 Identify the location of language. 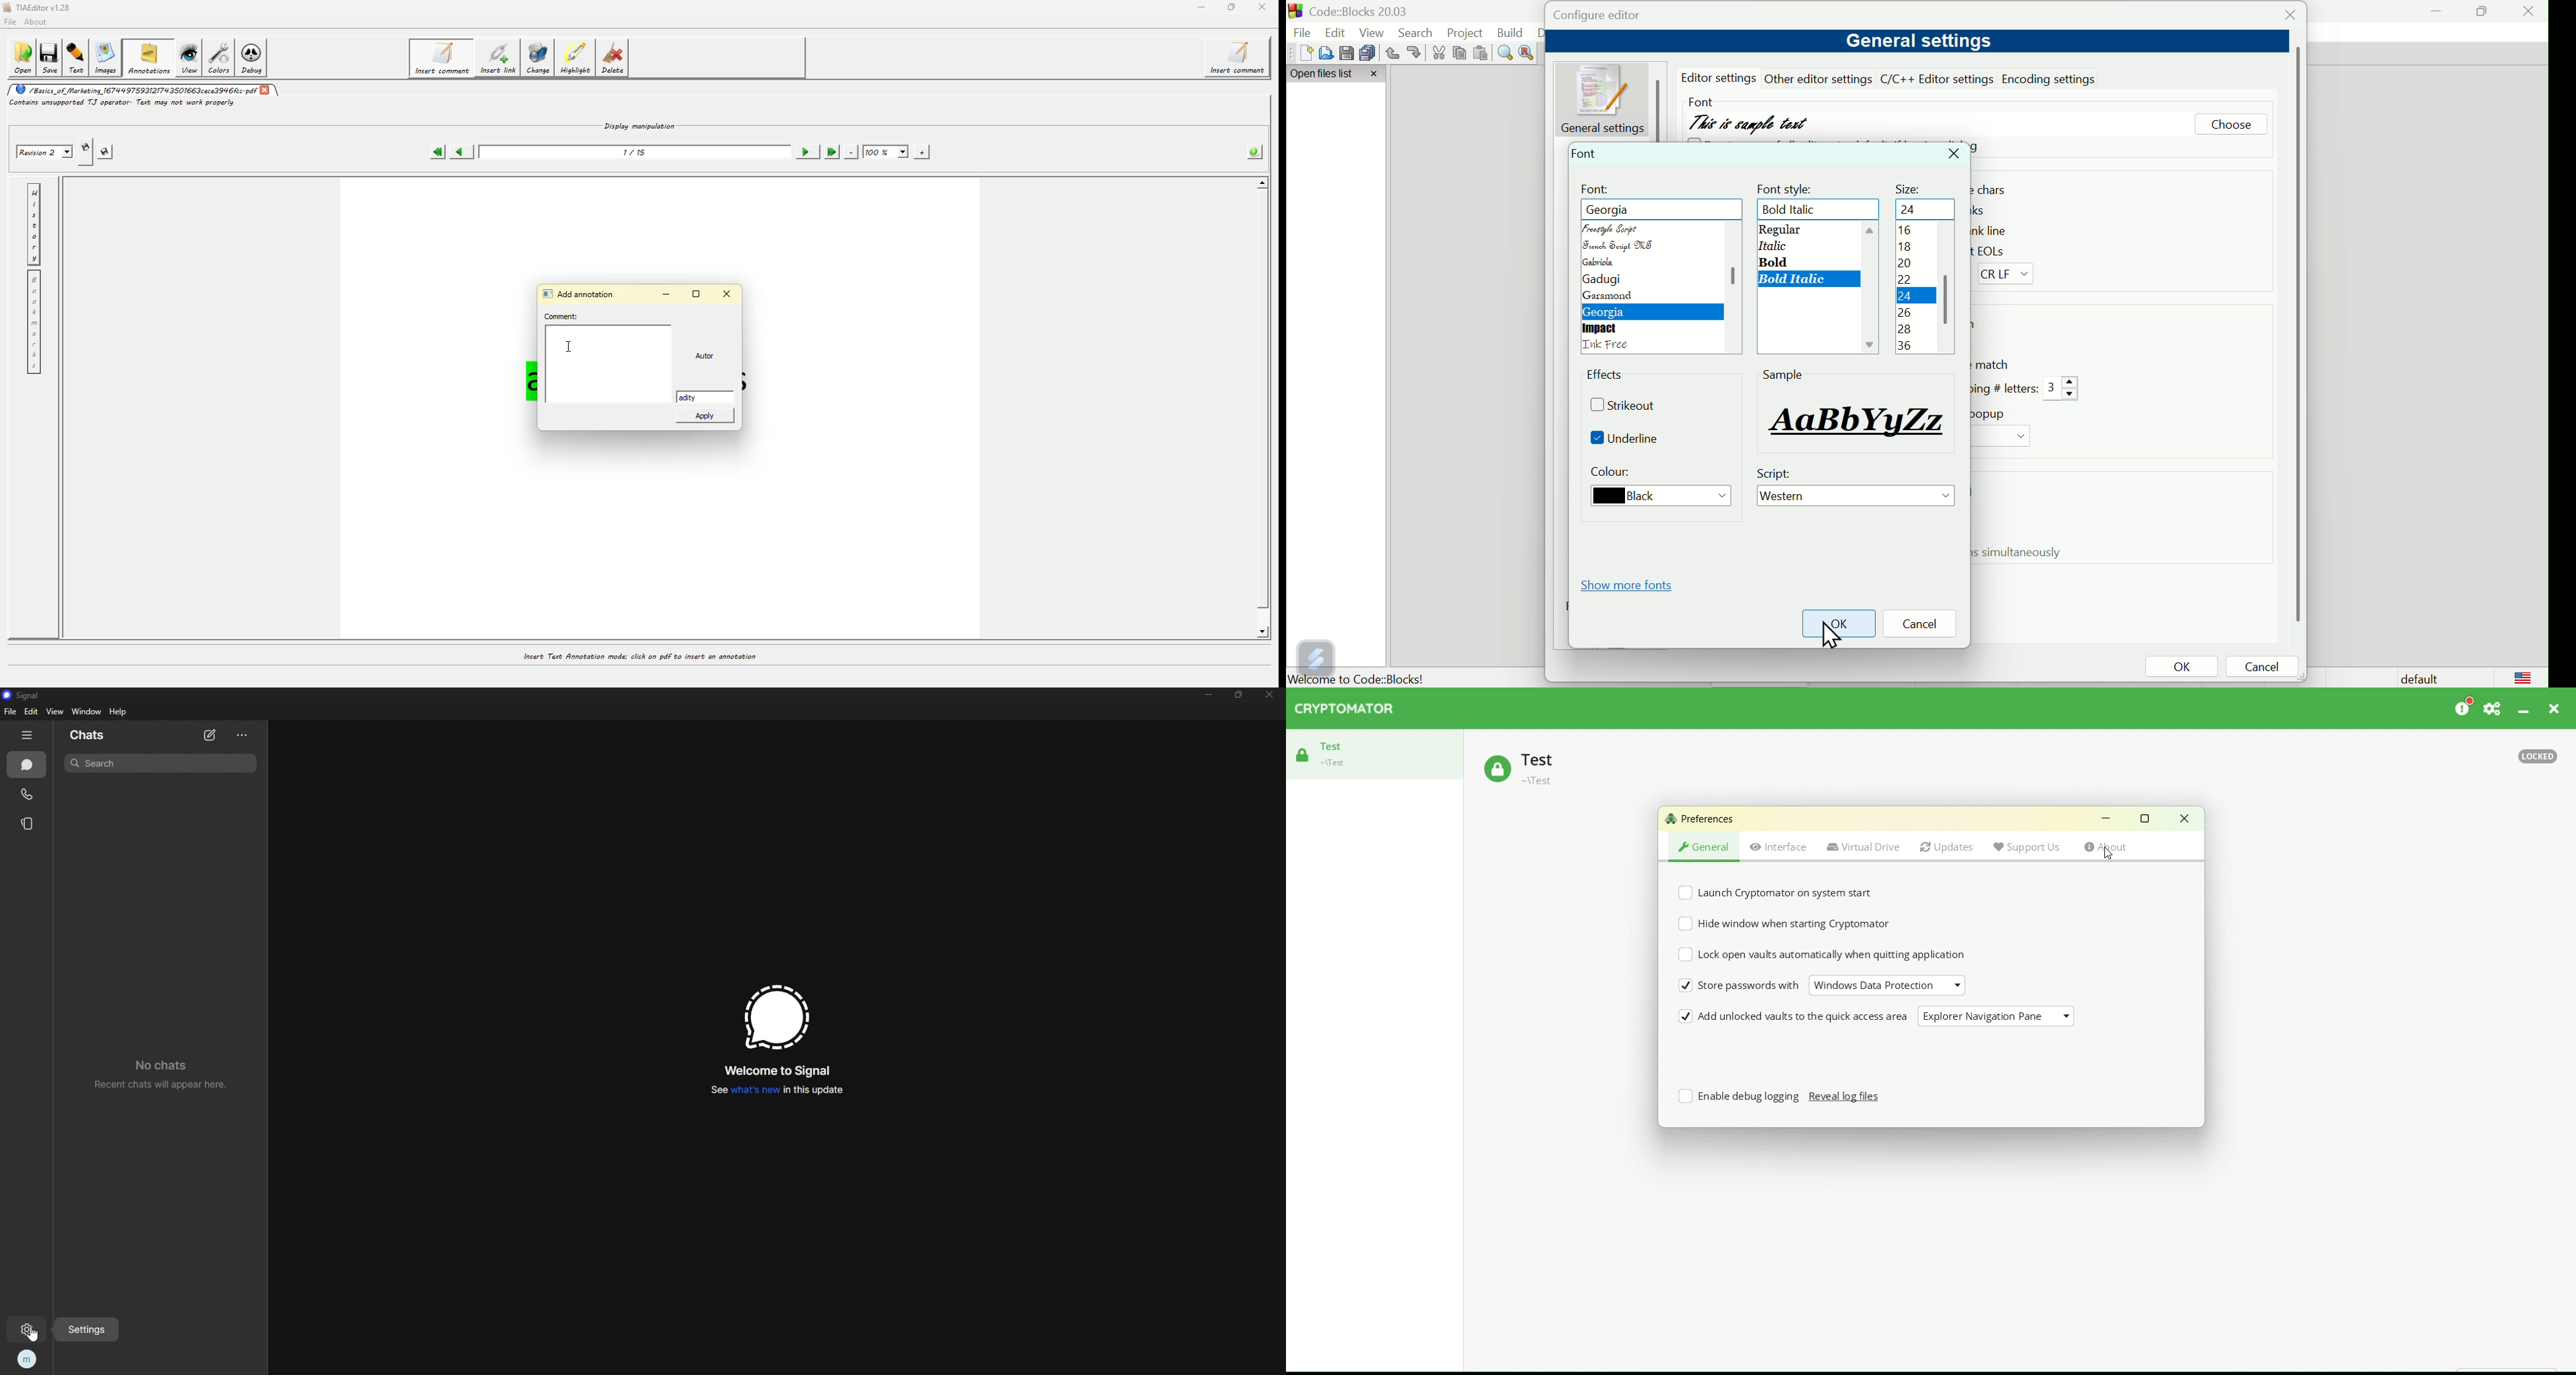
(1609, 346).